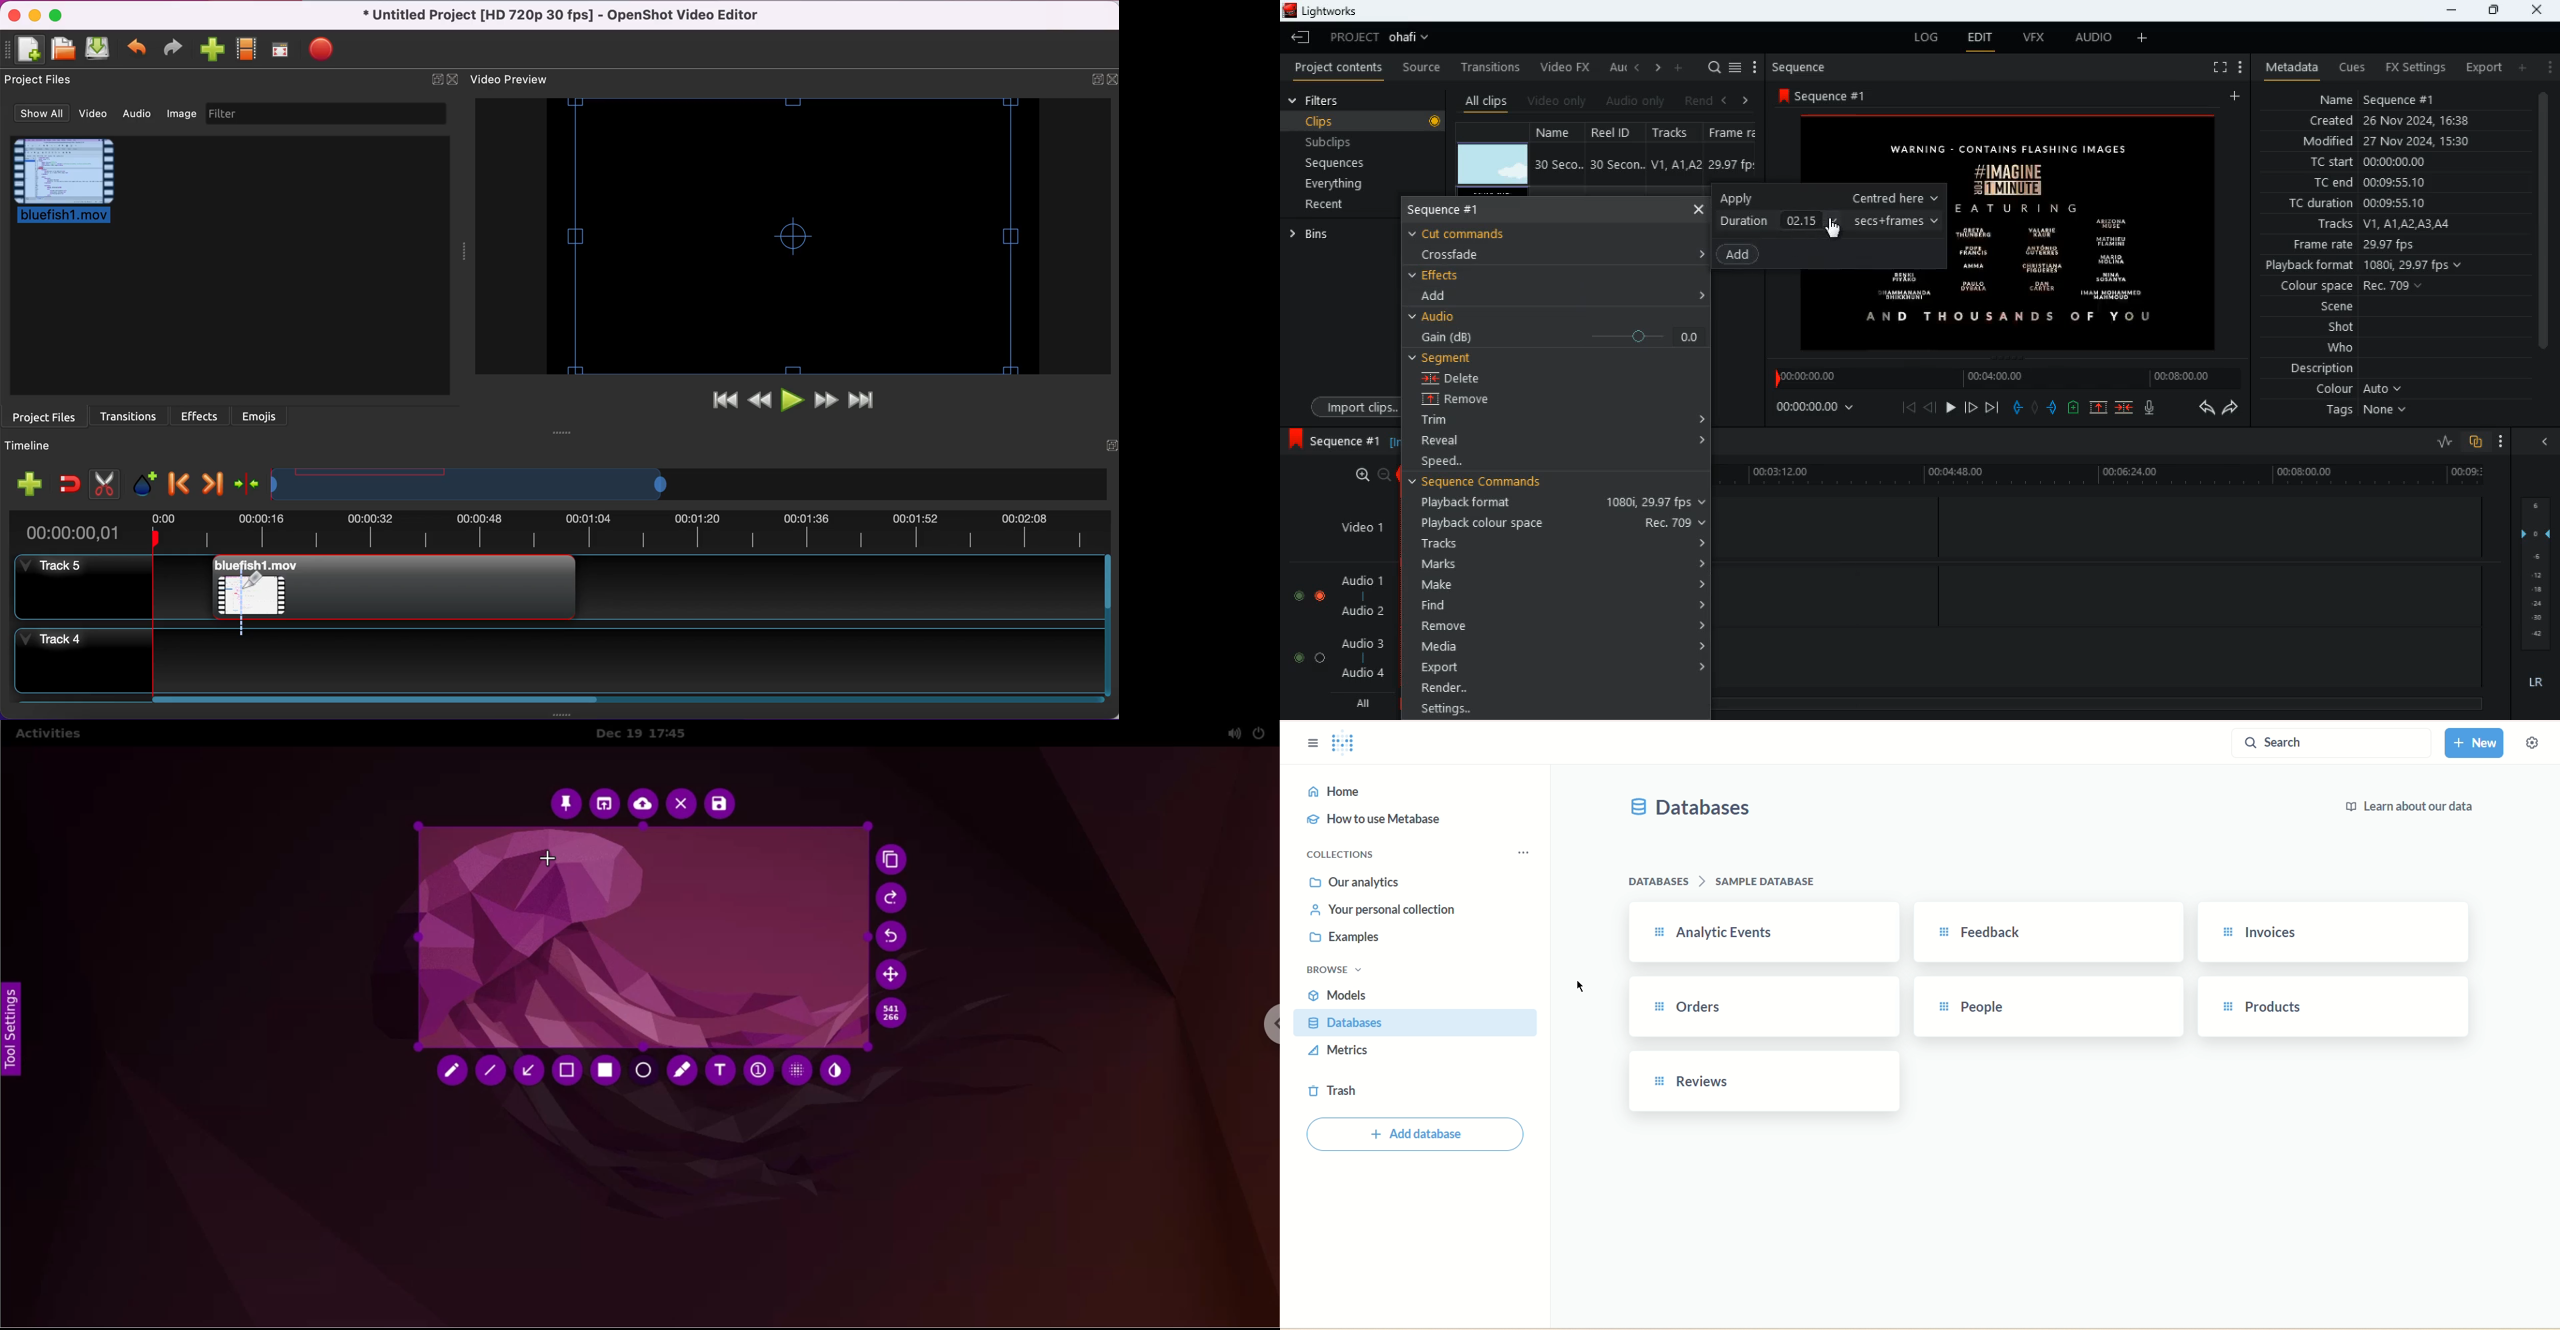 The image size is (2576, 1344). What do you see at coordinates (606, 804) in the screenshot?
I see `choose app to open screenshot` at bounding box center [606, 804].